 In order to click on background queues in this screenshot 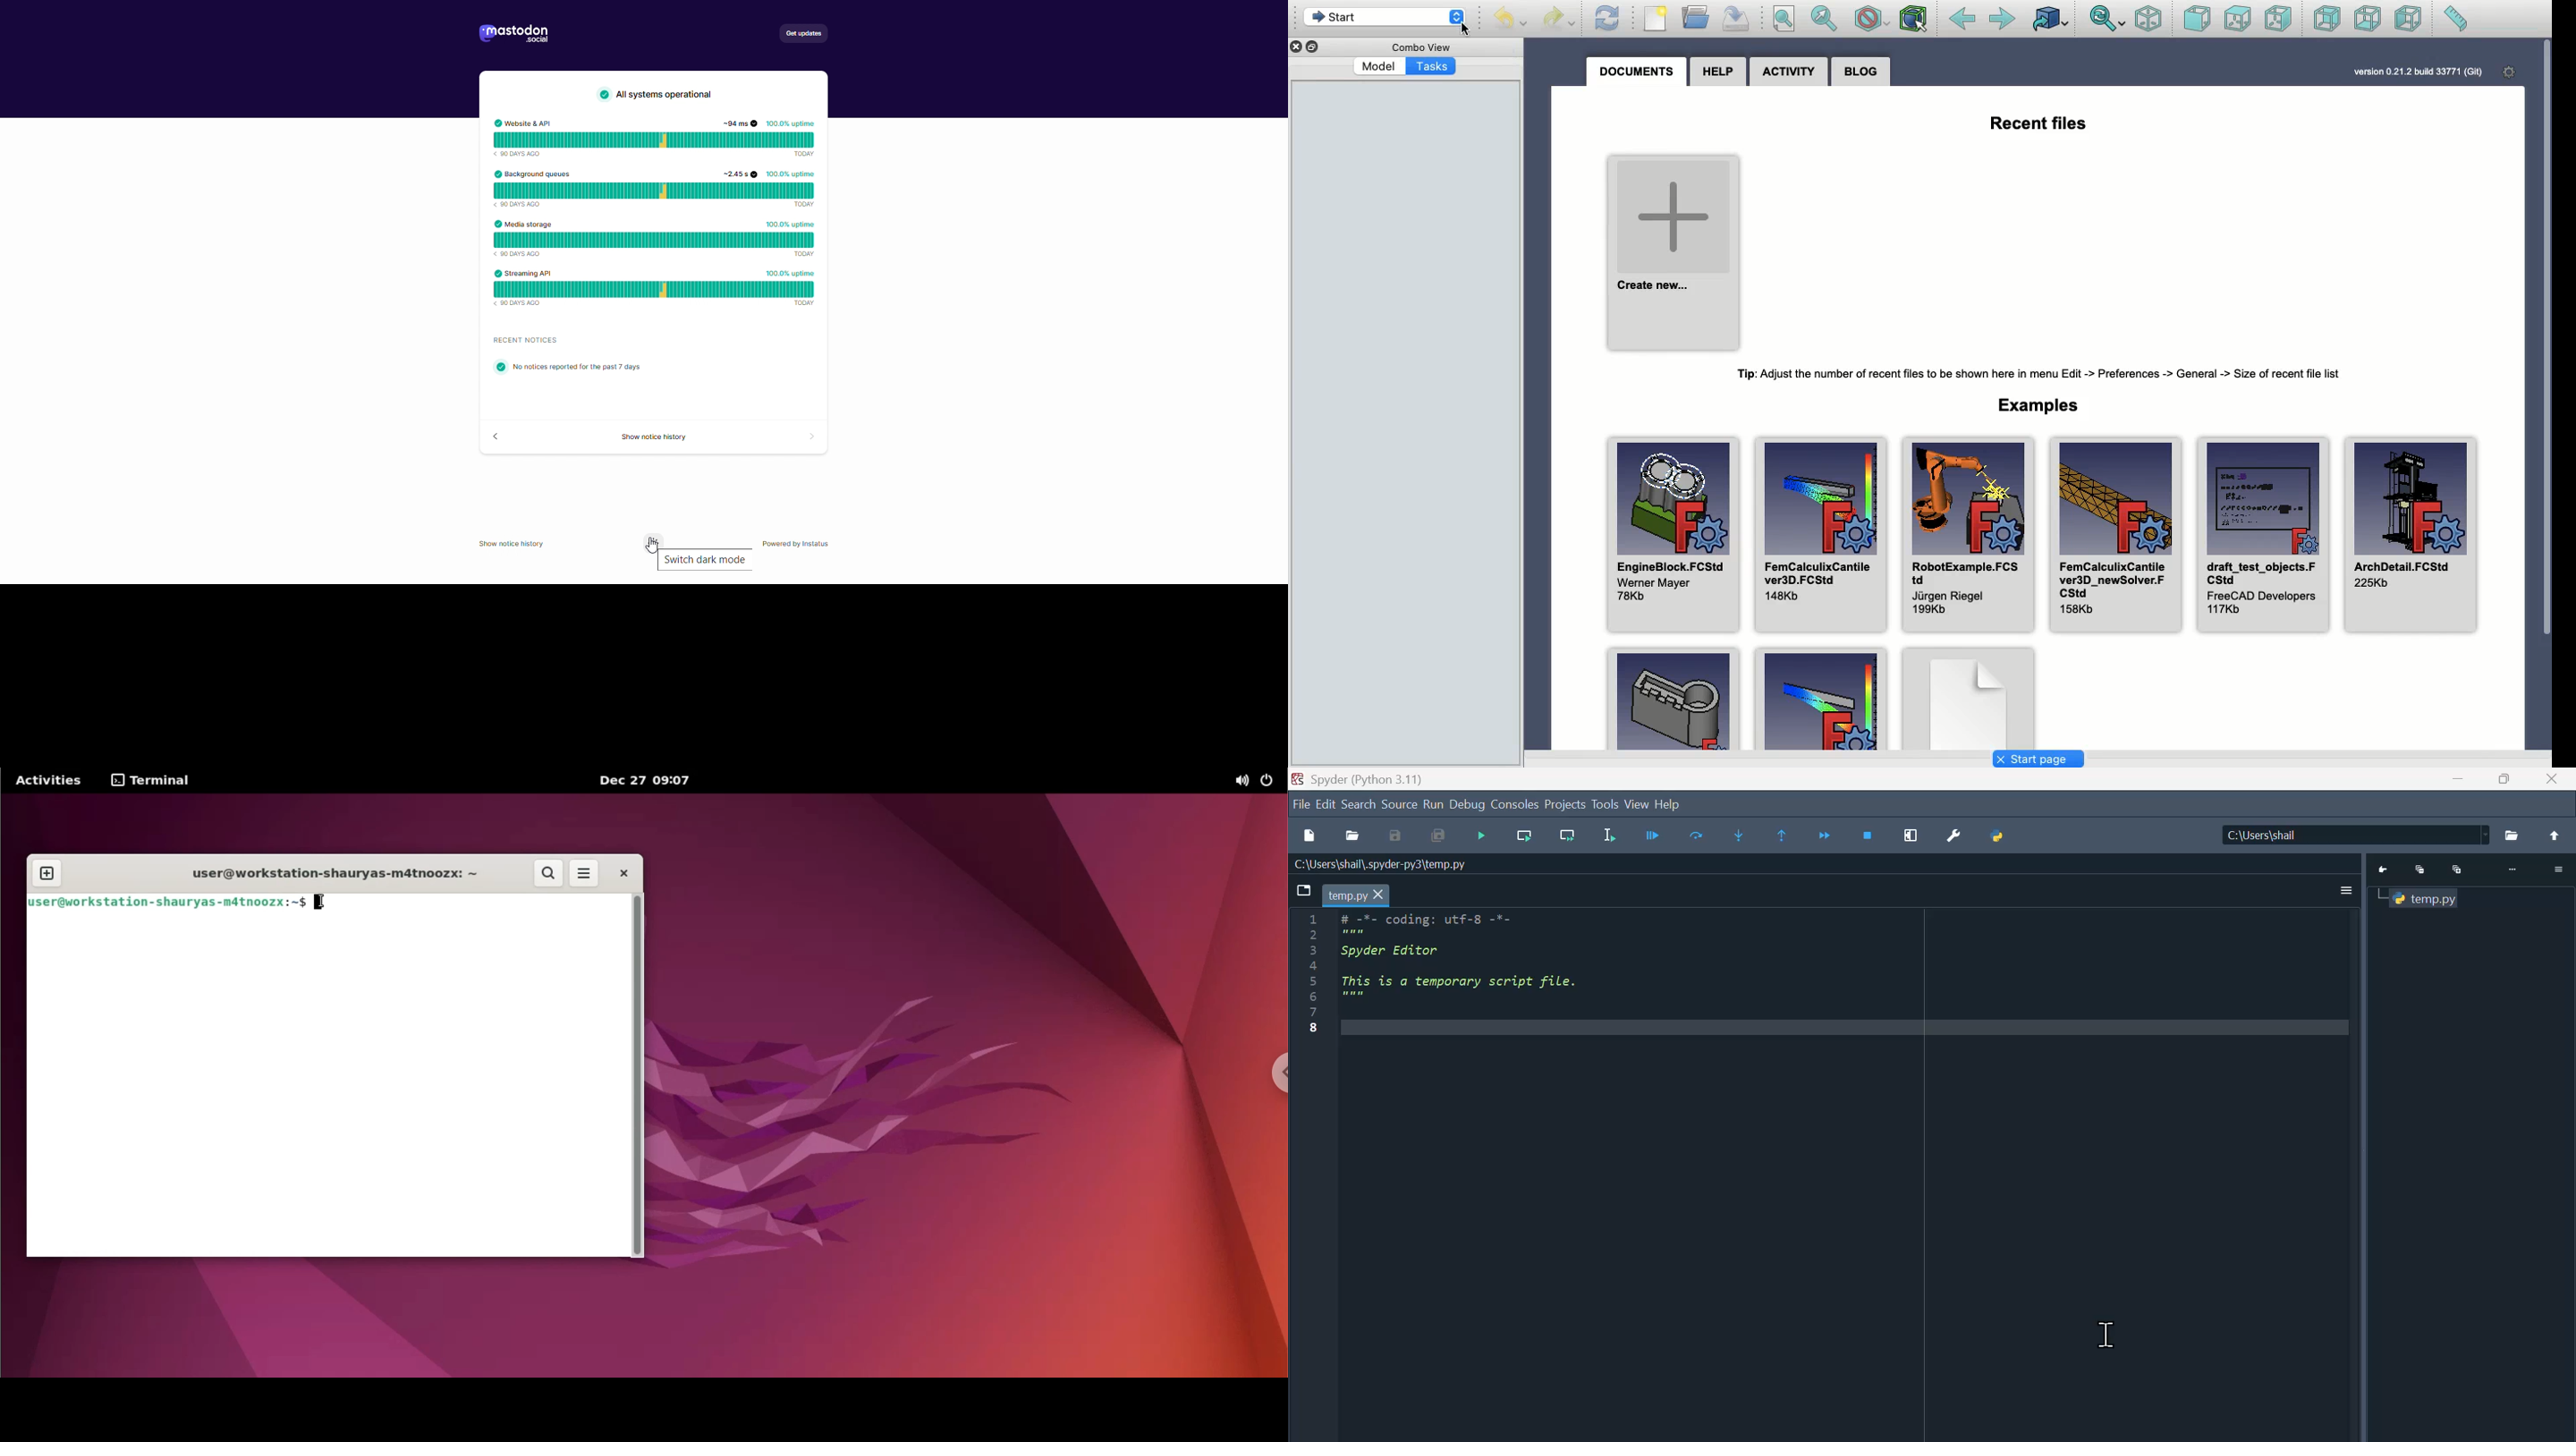, I will do `click(656, 188)`.